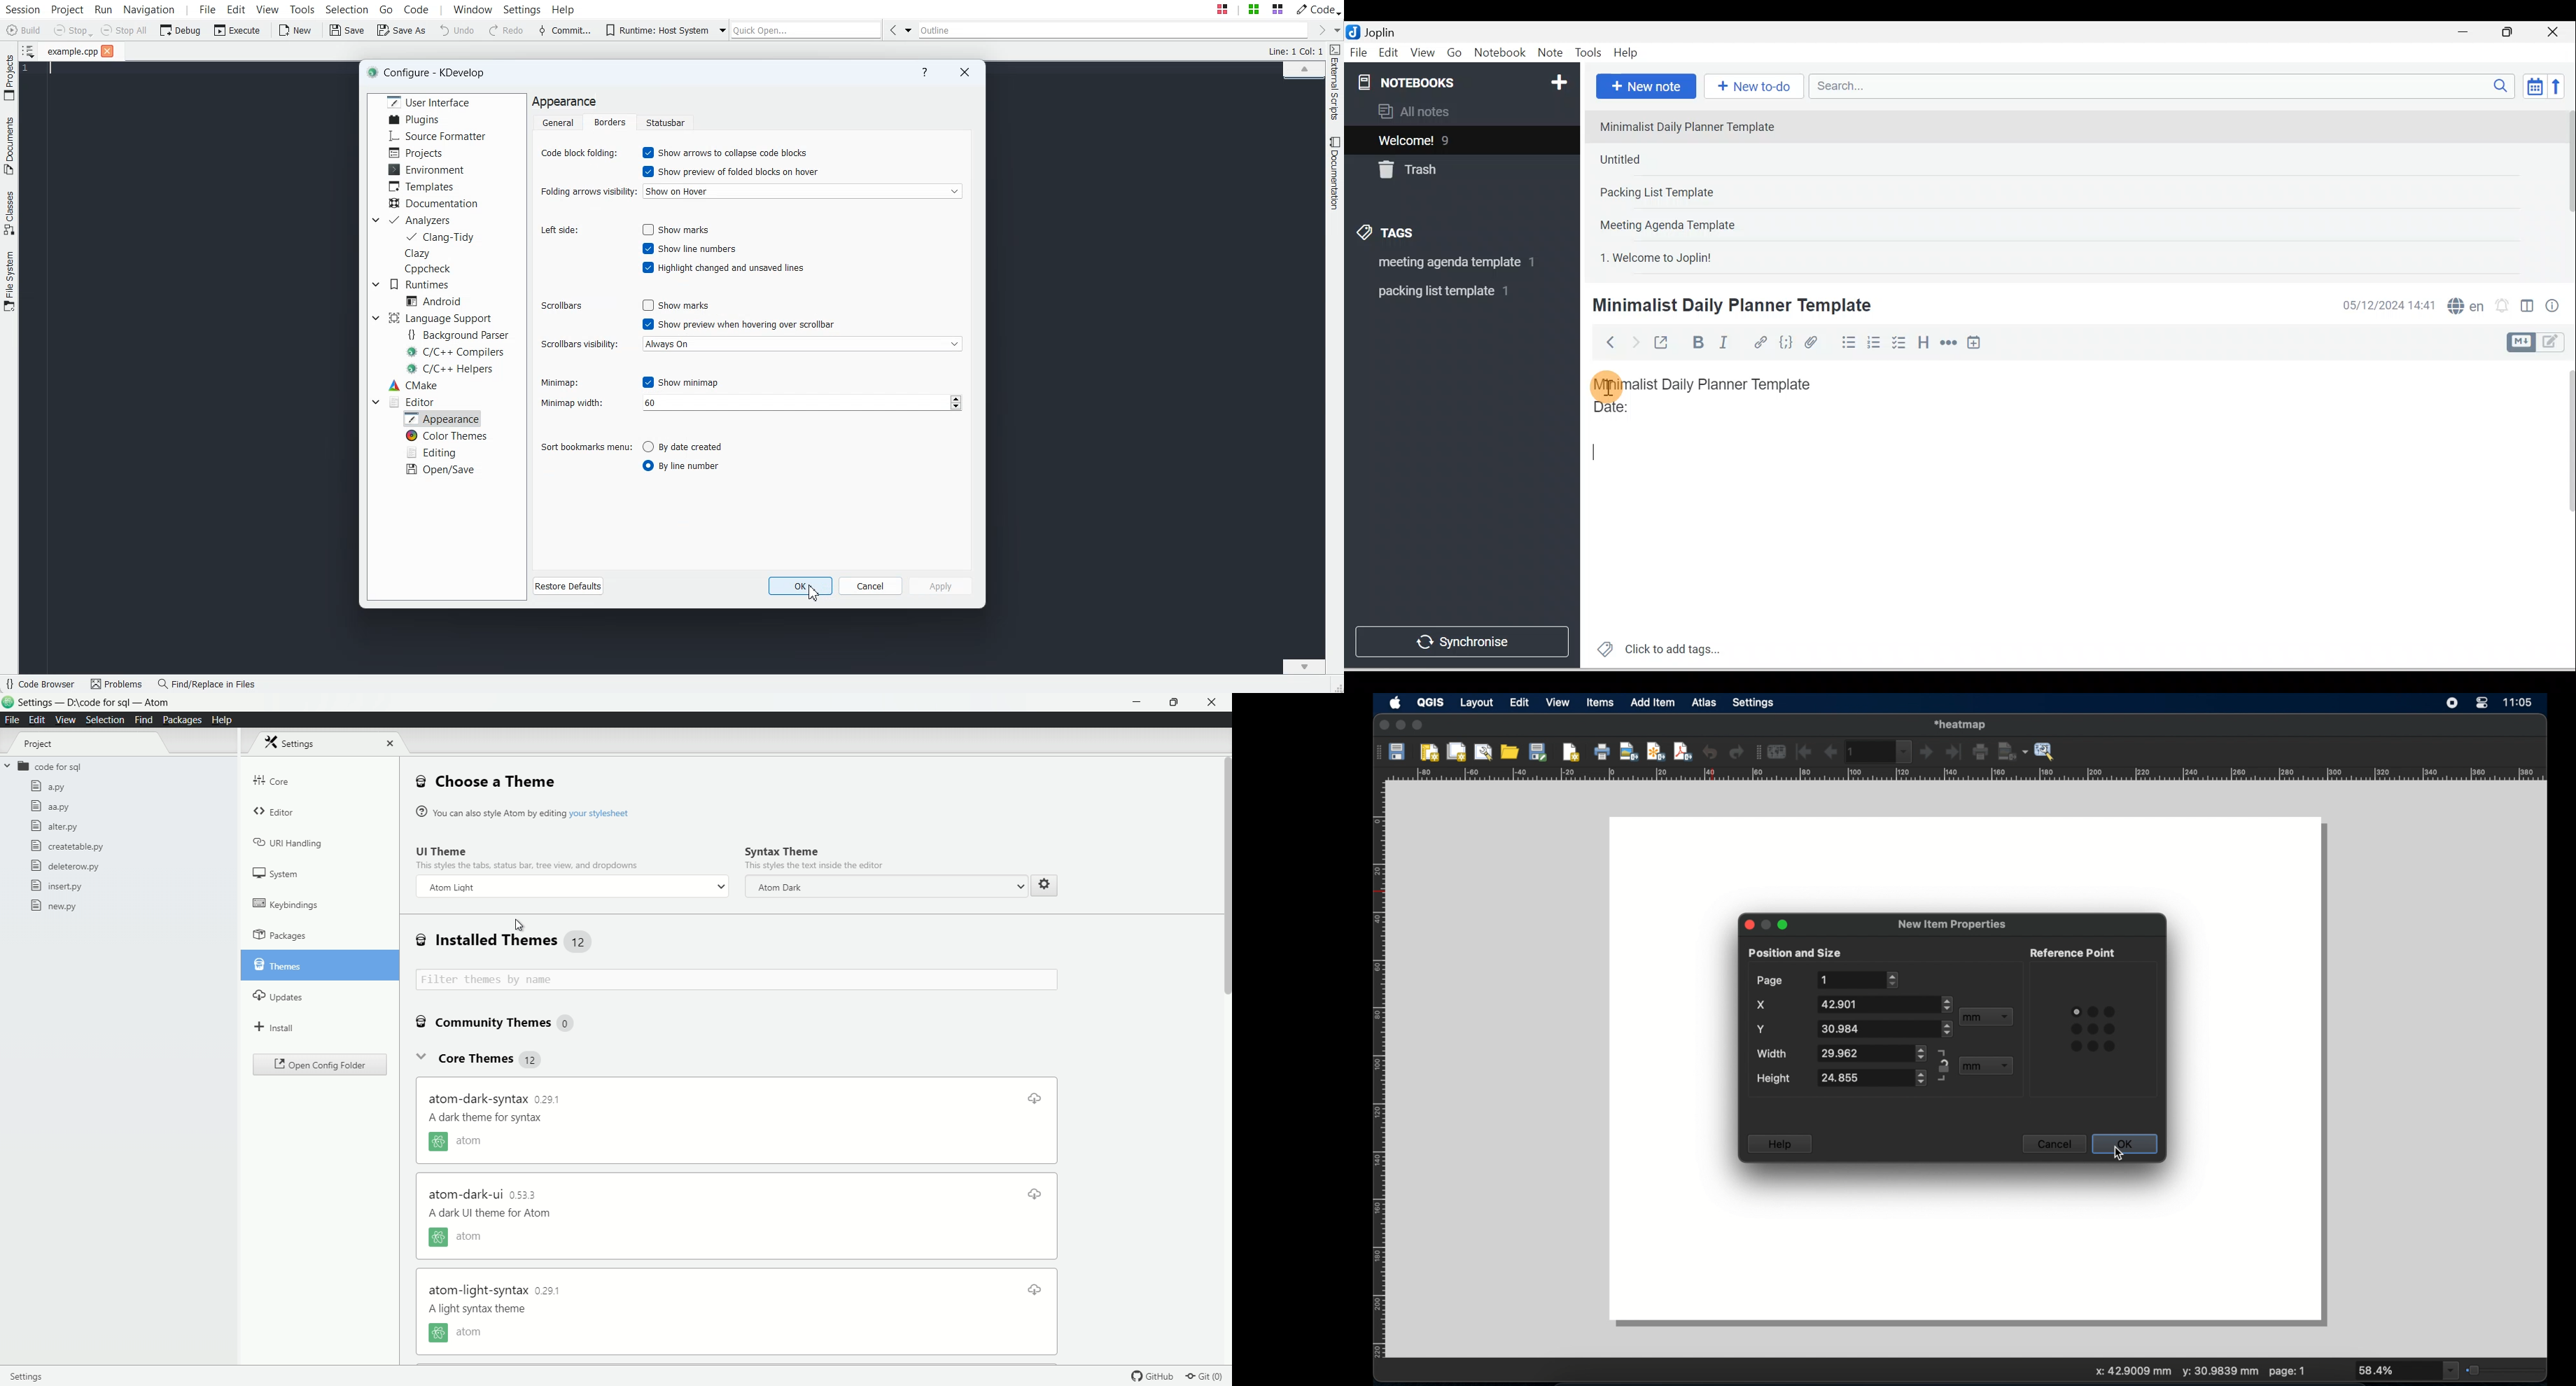  I want to click on atom dark, so click(452, 887).